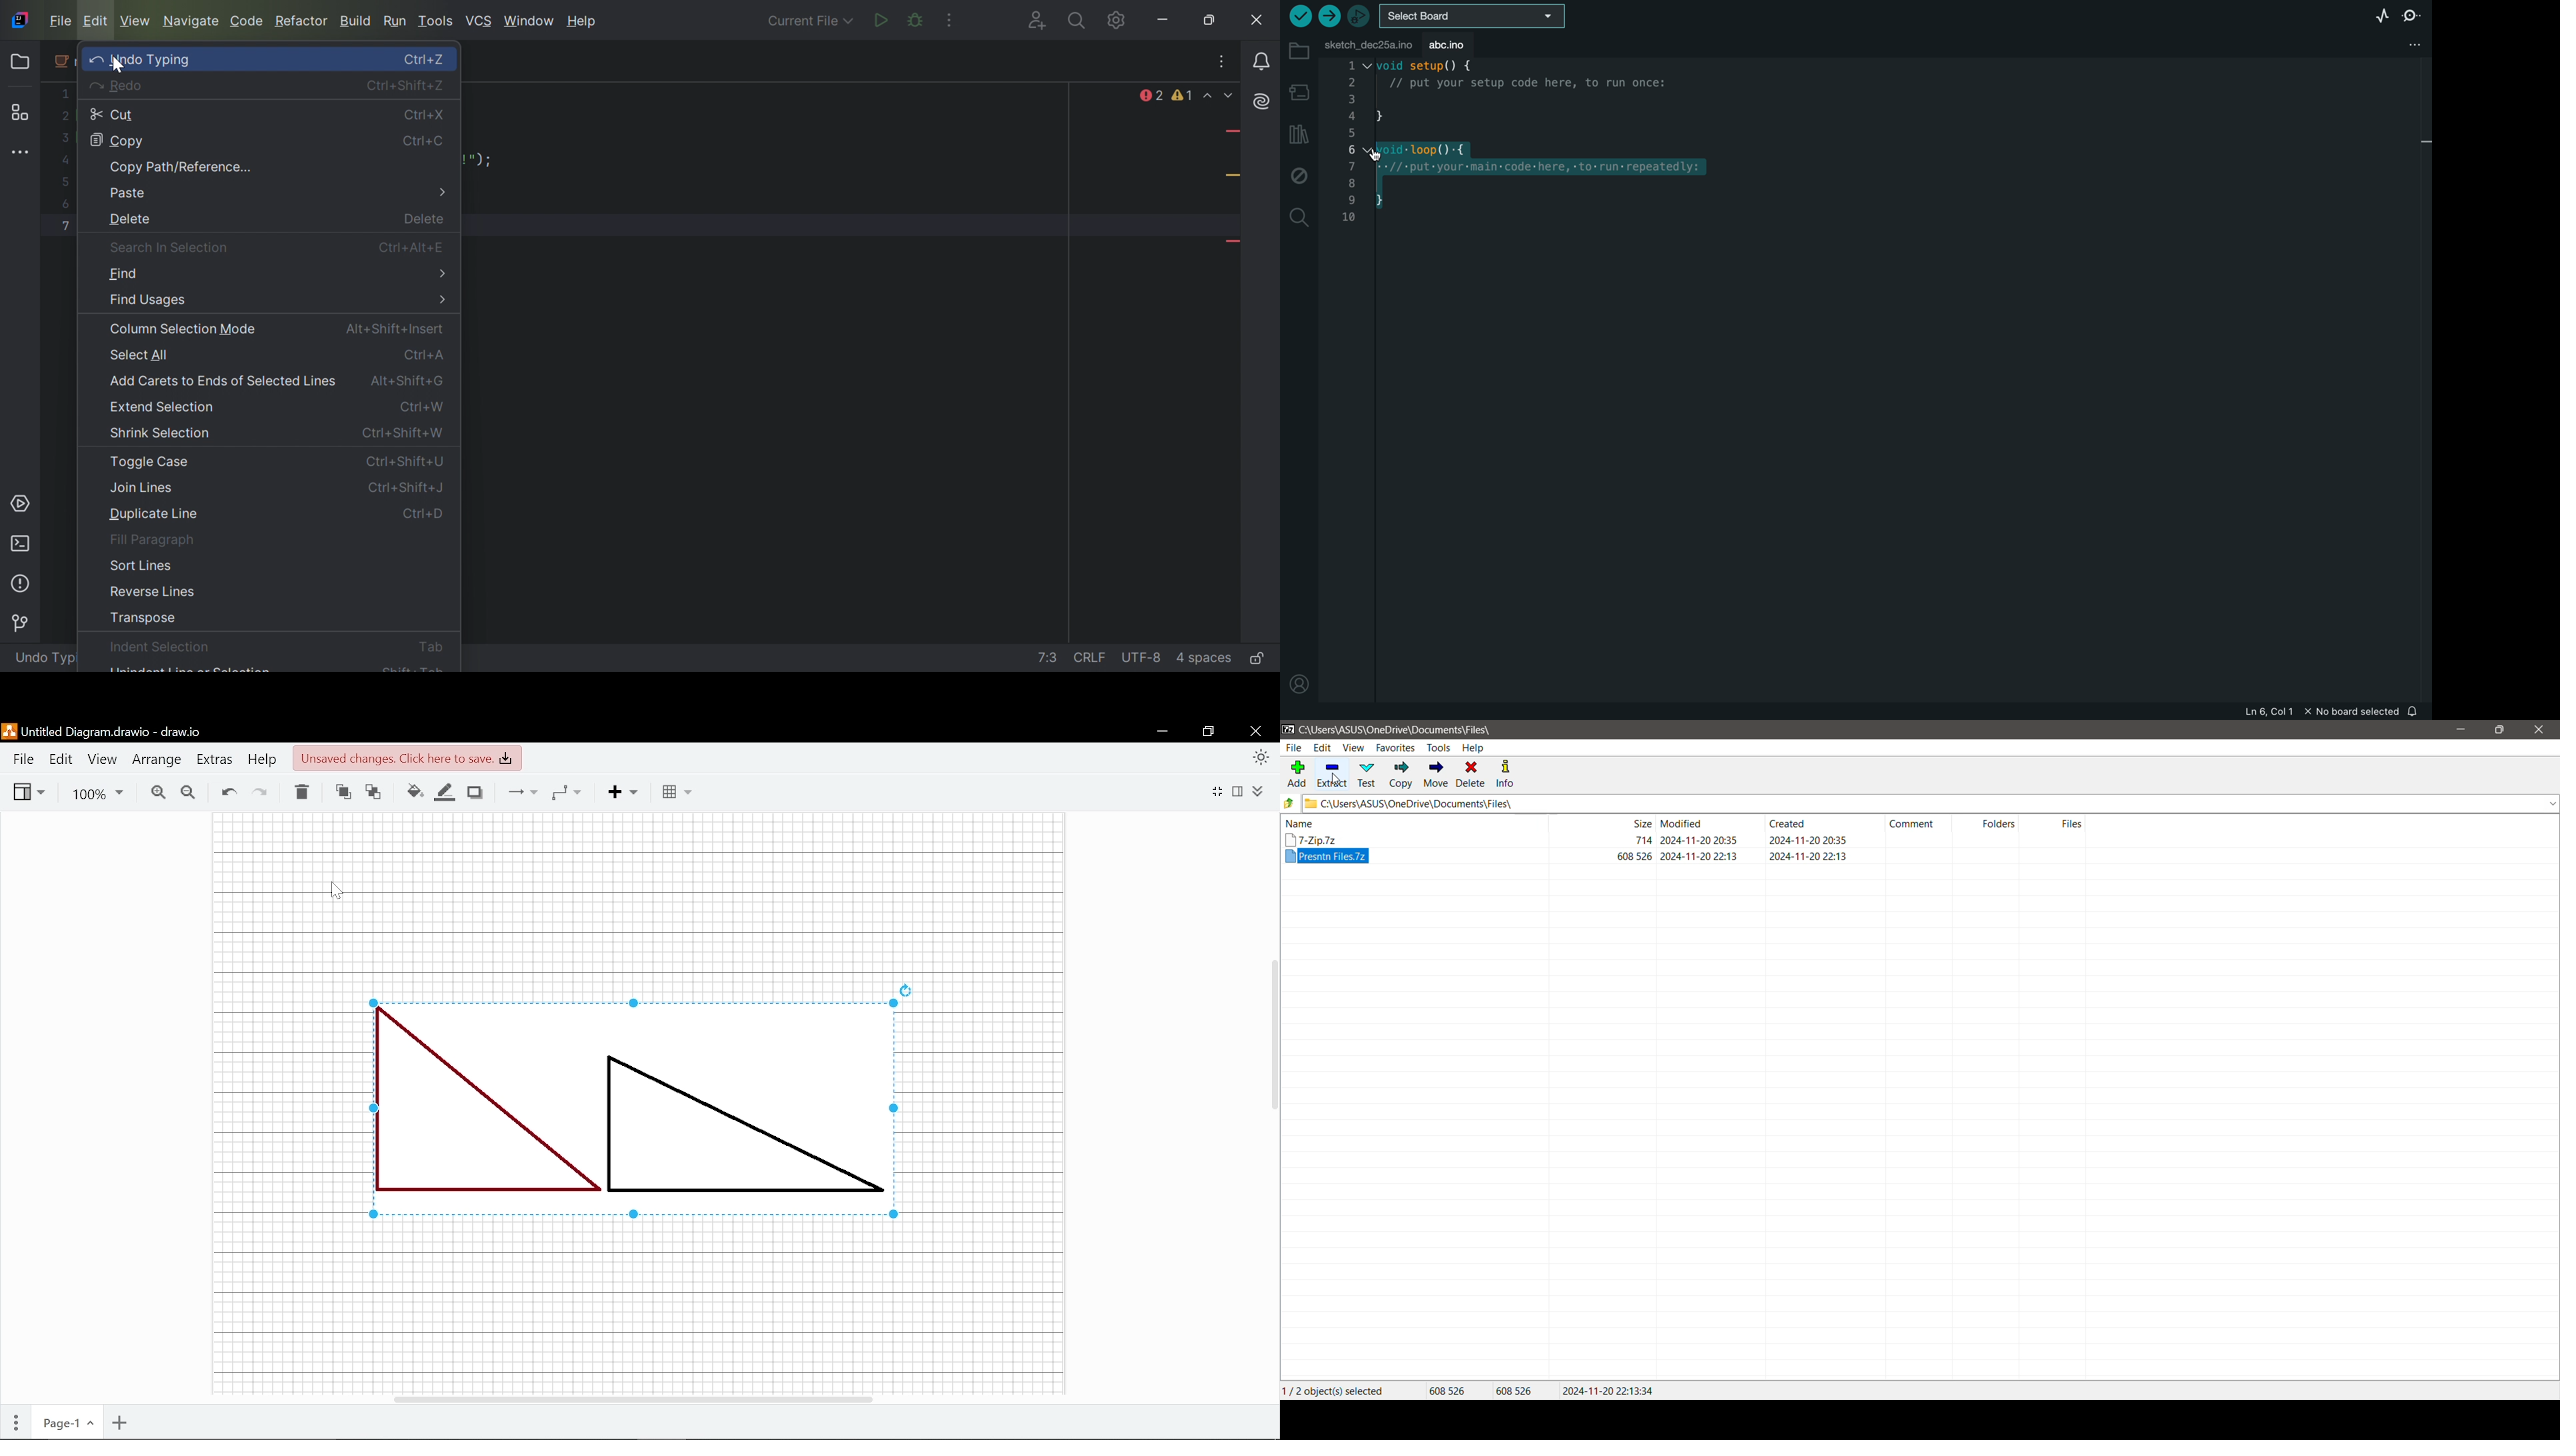  Describe the element at coordinates (480, 160) in the screenshot. I see `program text` at that location.